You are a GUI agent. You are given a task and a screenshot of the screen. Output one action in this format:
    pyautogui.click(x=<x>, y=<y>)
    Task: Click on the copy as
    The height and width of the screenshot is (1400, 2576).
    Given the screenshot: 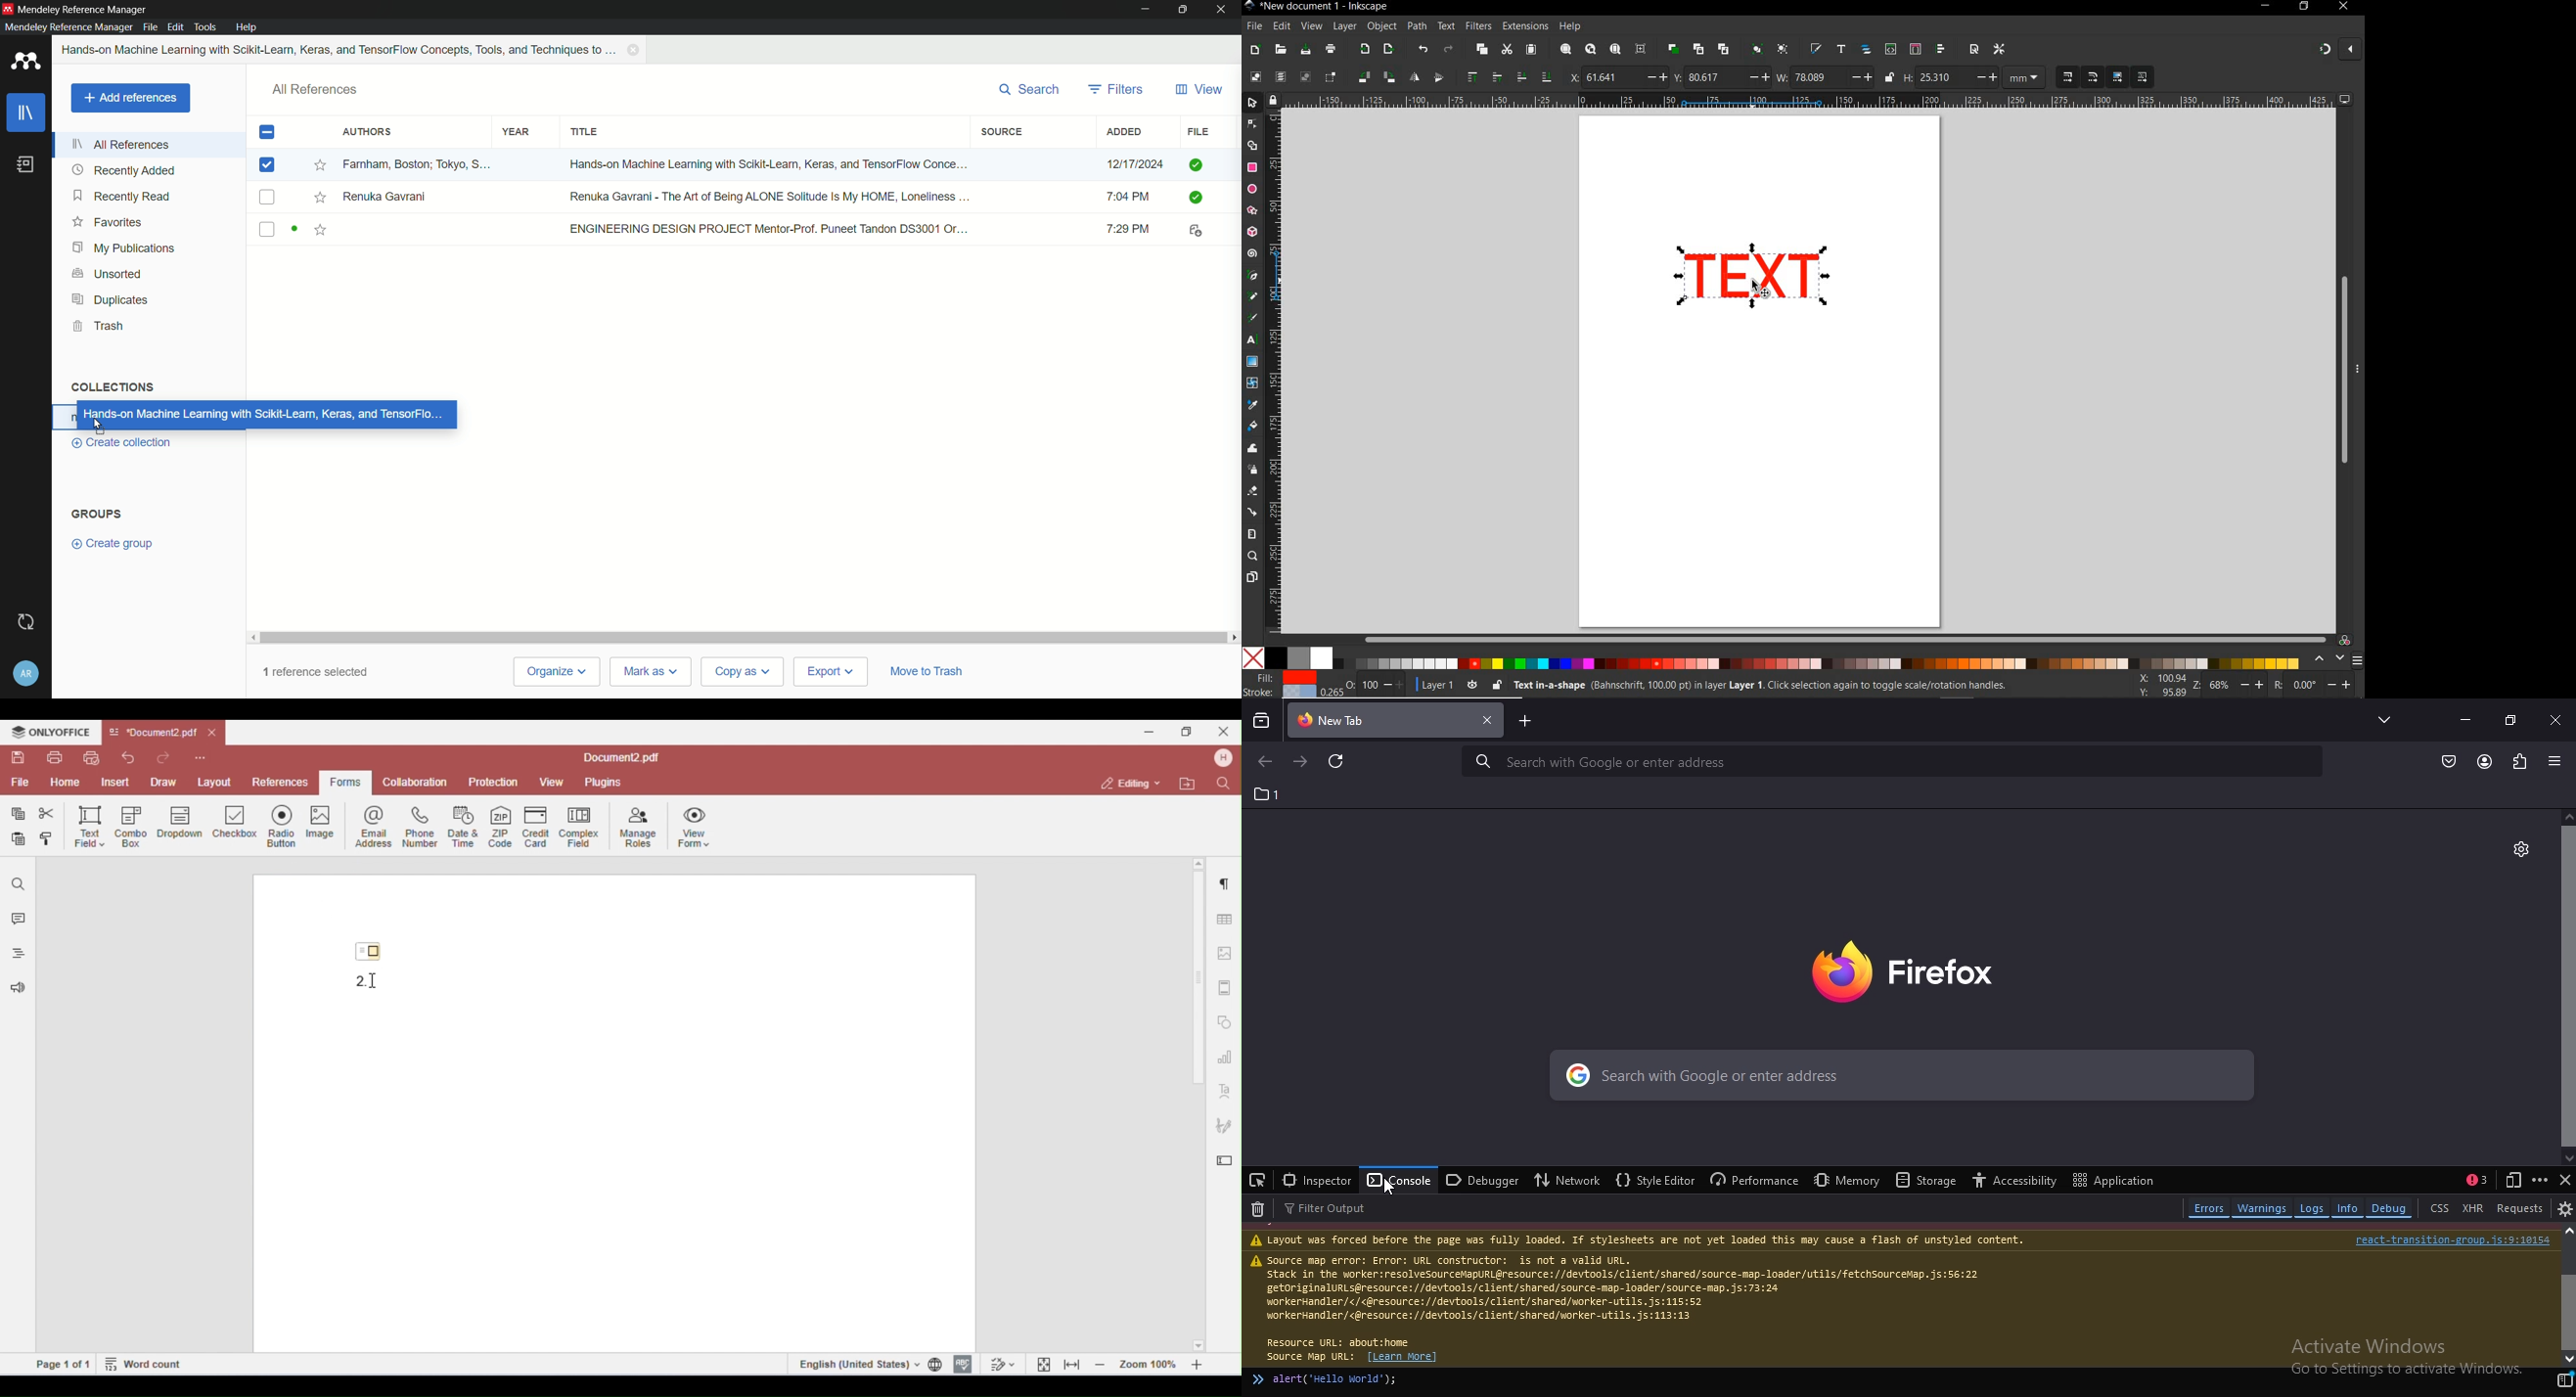 What is the action you would take?
    pyautogui.click(x=741, y=671)
    